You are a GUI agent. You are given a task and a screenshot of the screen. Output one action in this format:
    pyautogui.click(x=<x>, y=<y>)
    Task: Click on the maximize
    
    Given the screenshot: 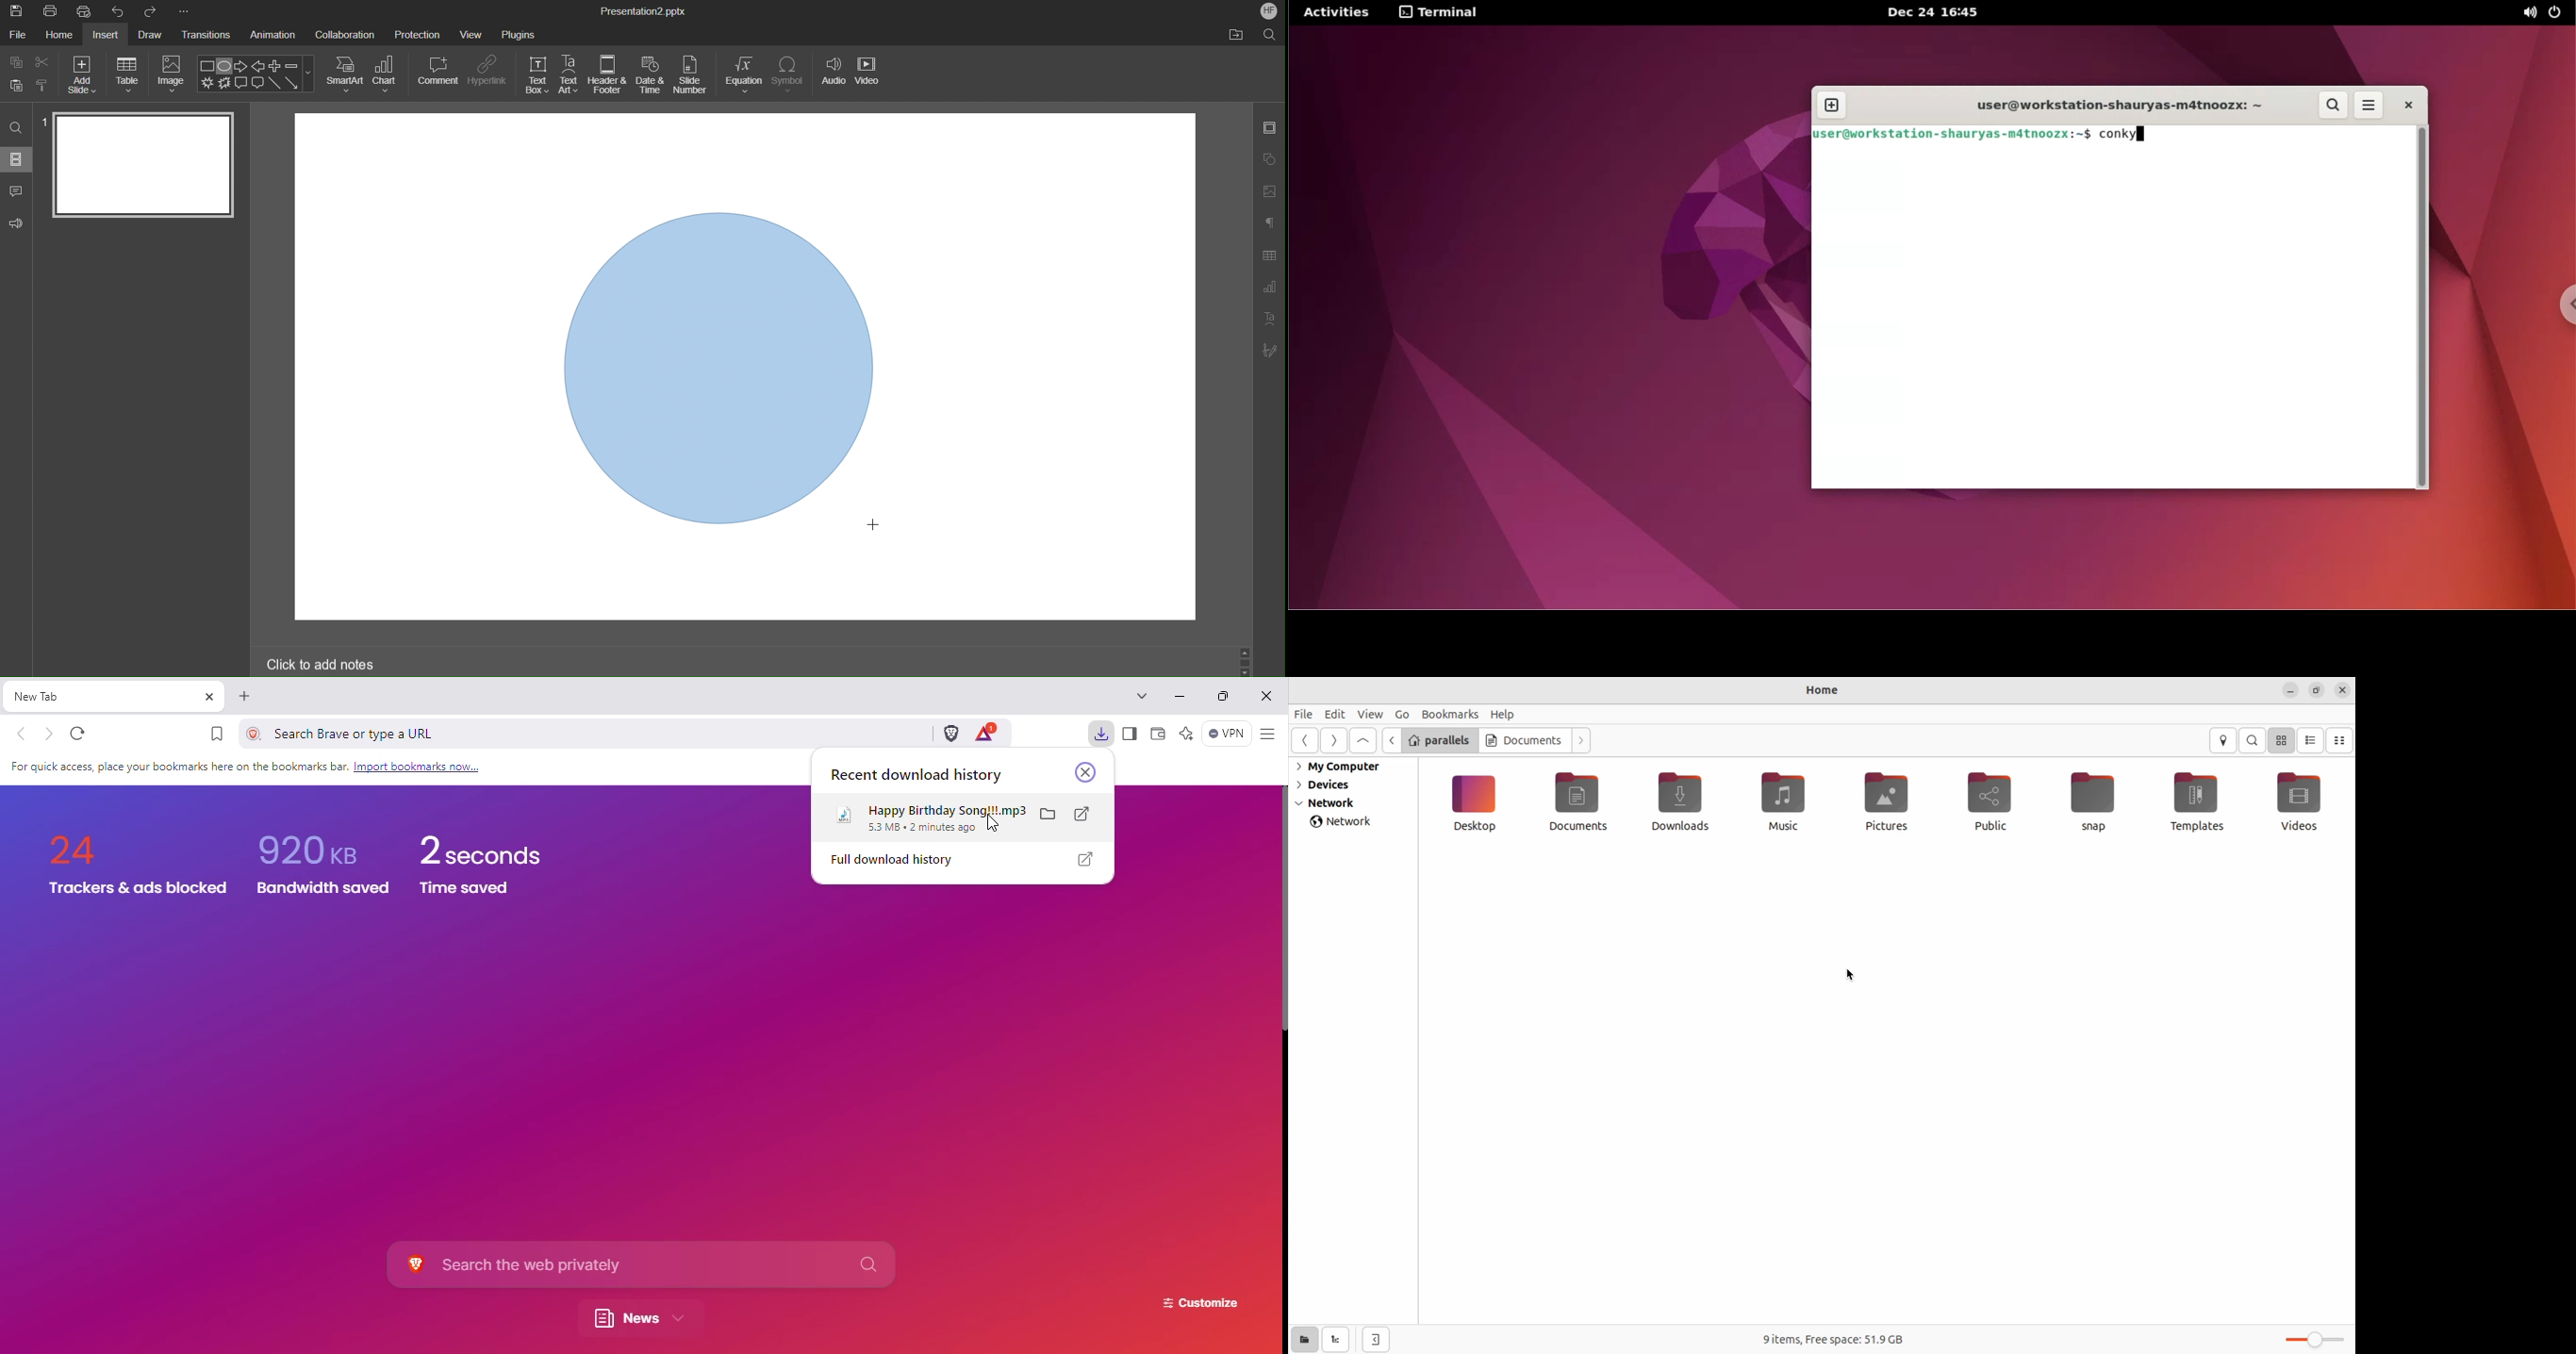 What is the action you would take?
    pyautogui.click(x=1223, y=695)
    